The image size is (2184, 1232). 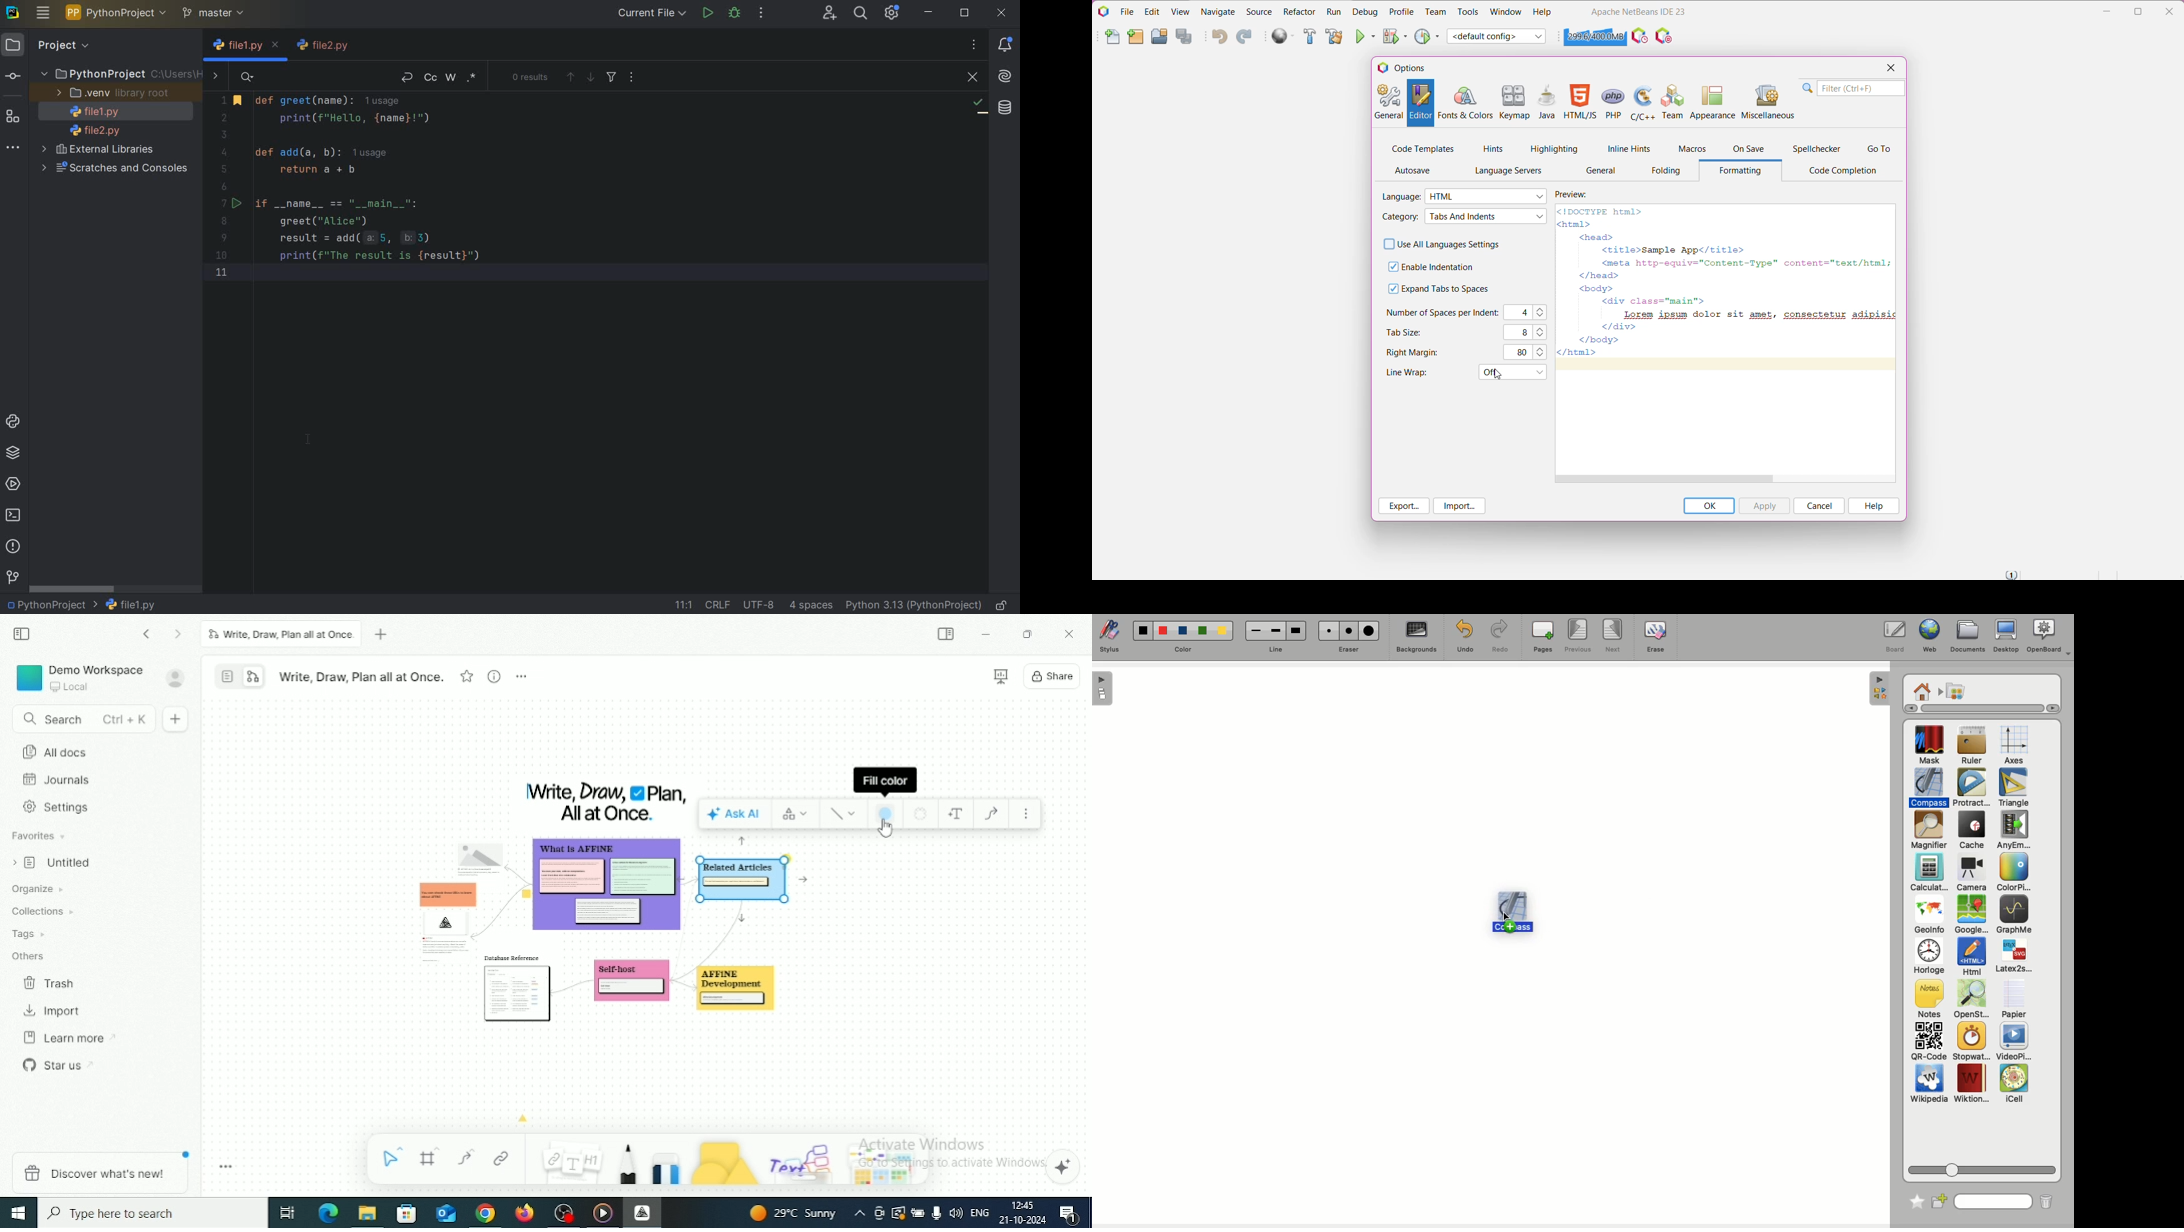 I want to click on Wikipedia, so click(x=1929, y=1086).